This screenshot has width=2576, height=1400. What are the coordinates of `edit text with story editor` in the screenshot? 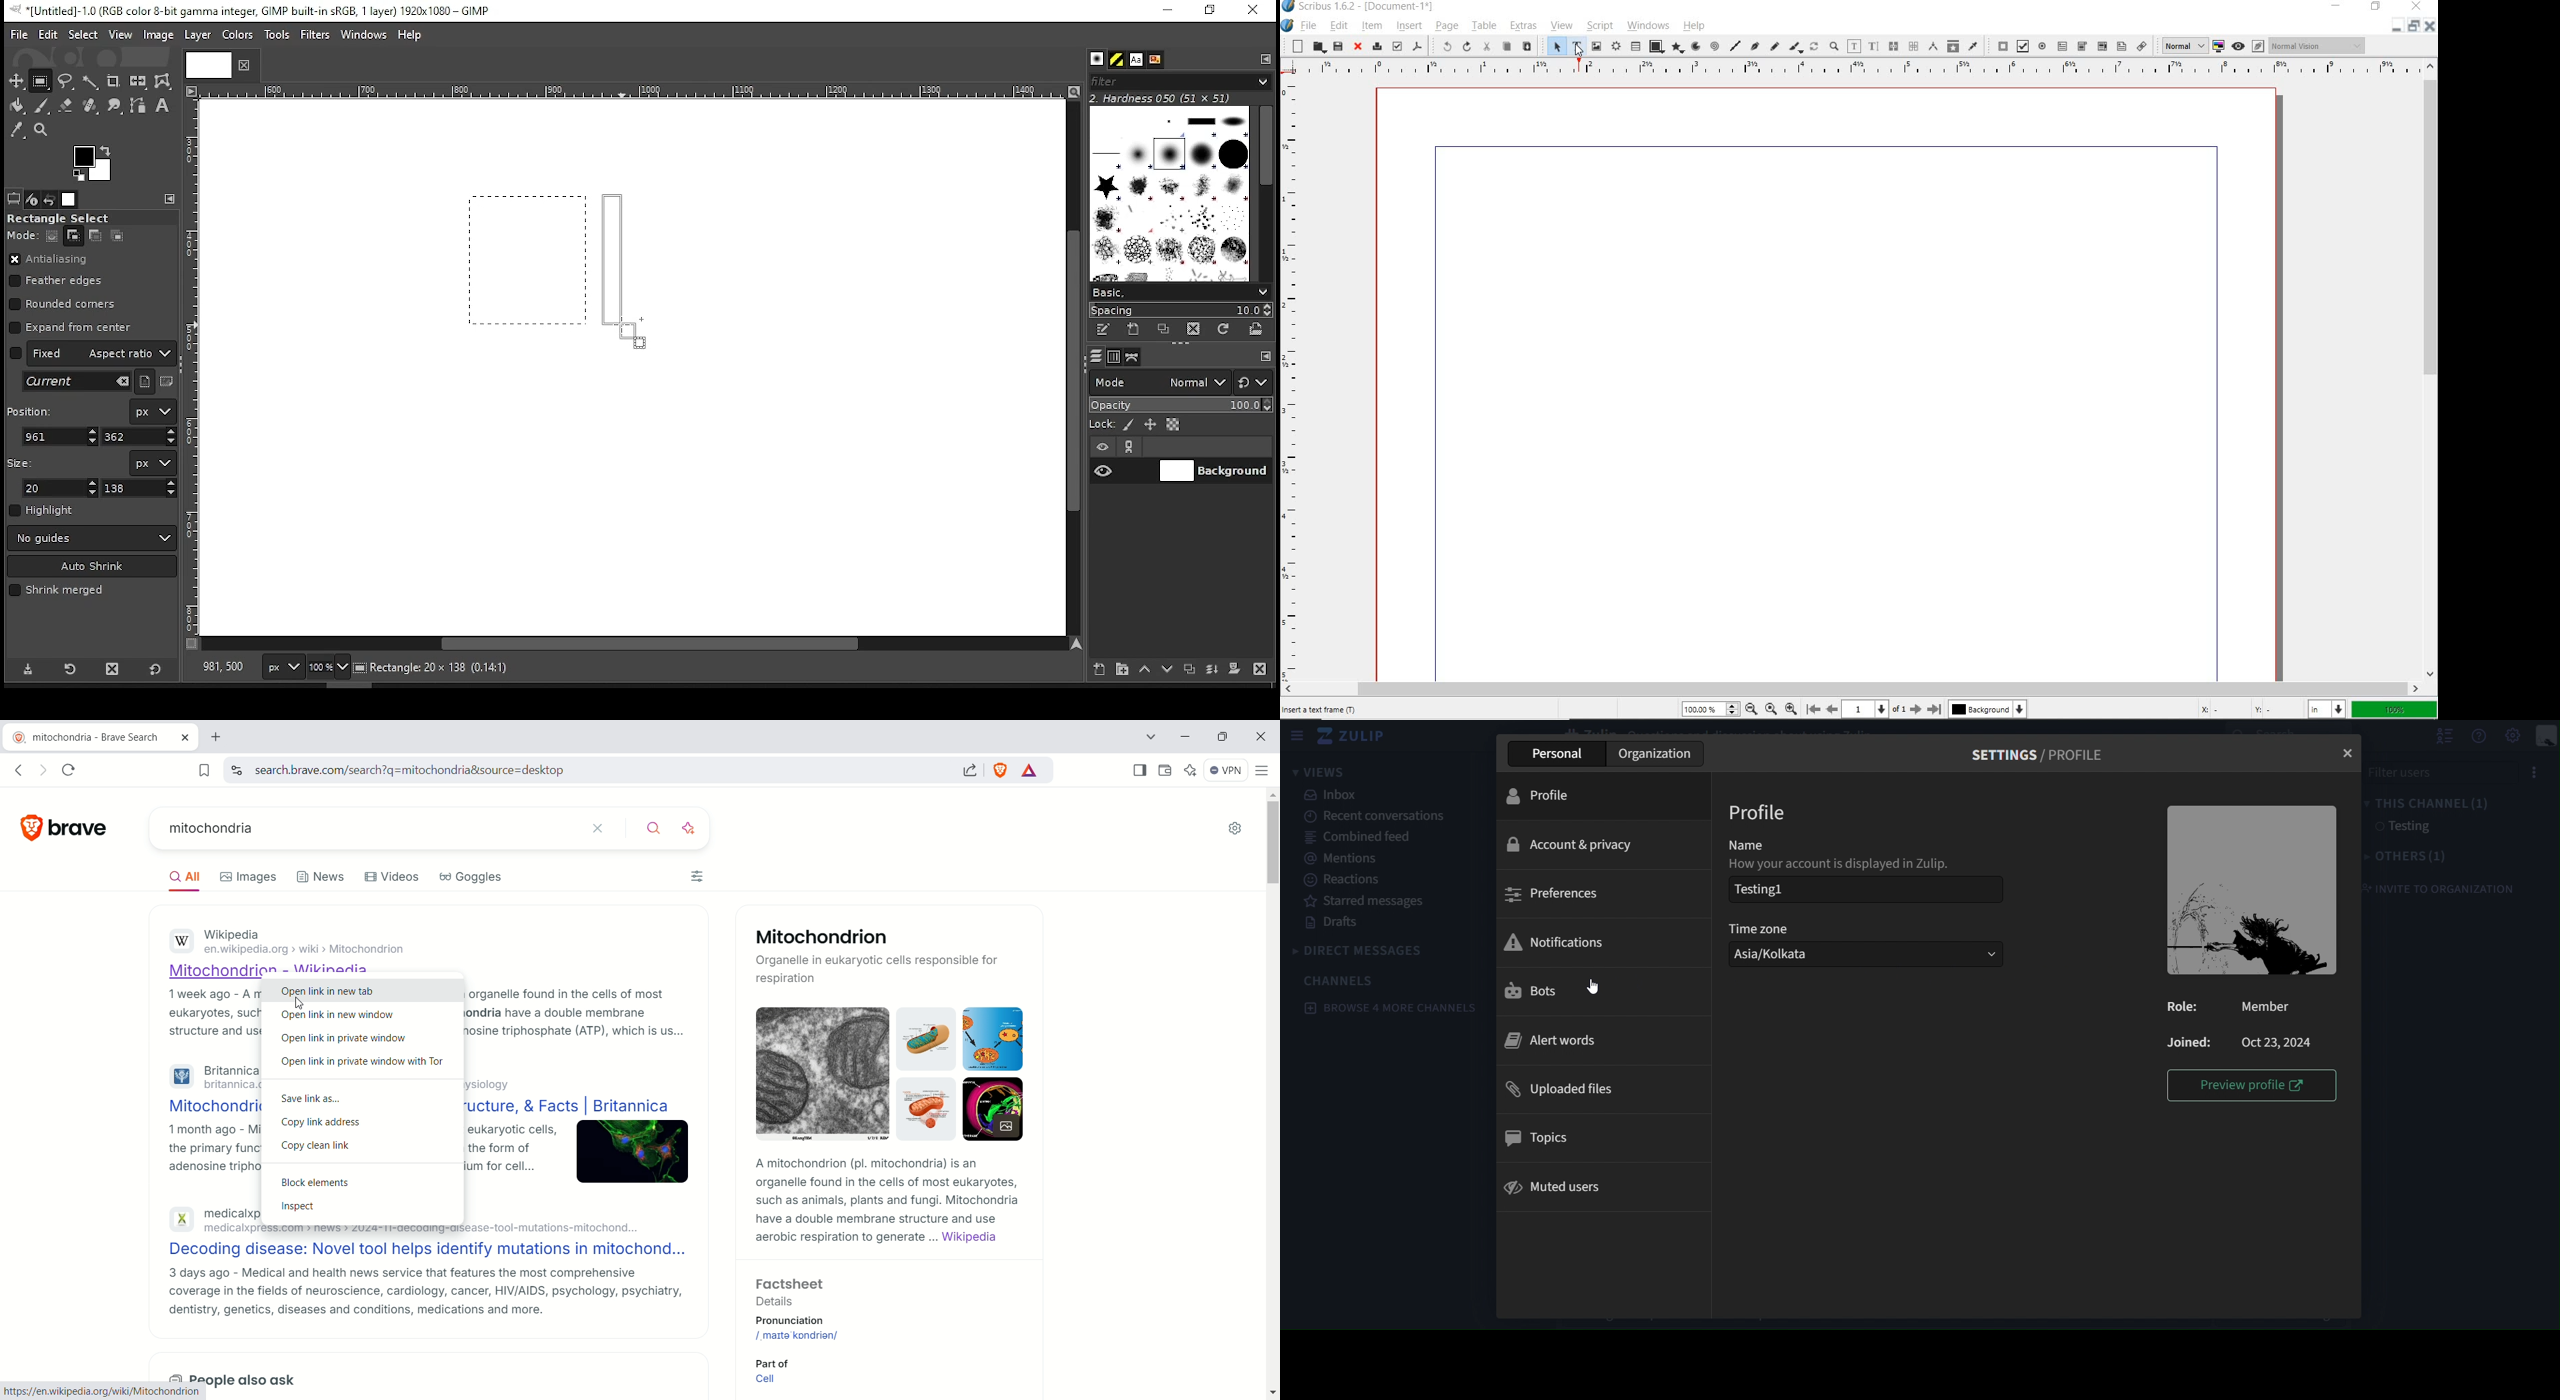 It's located at (1873, 47).